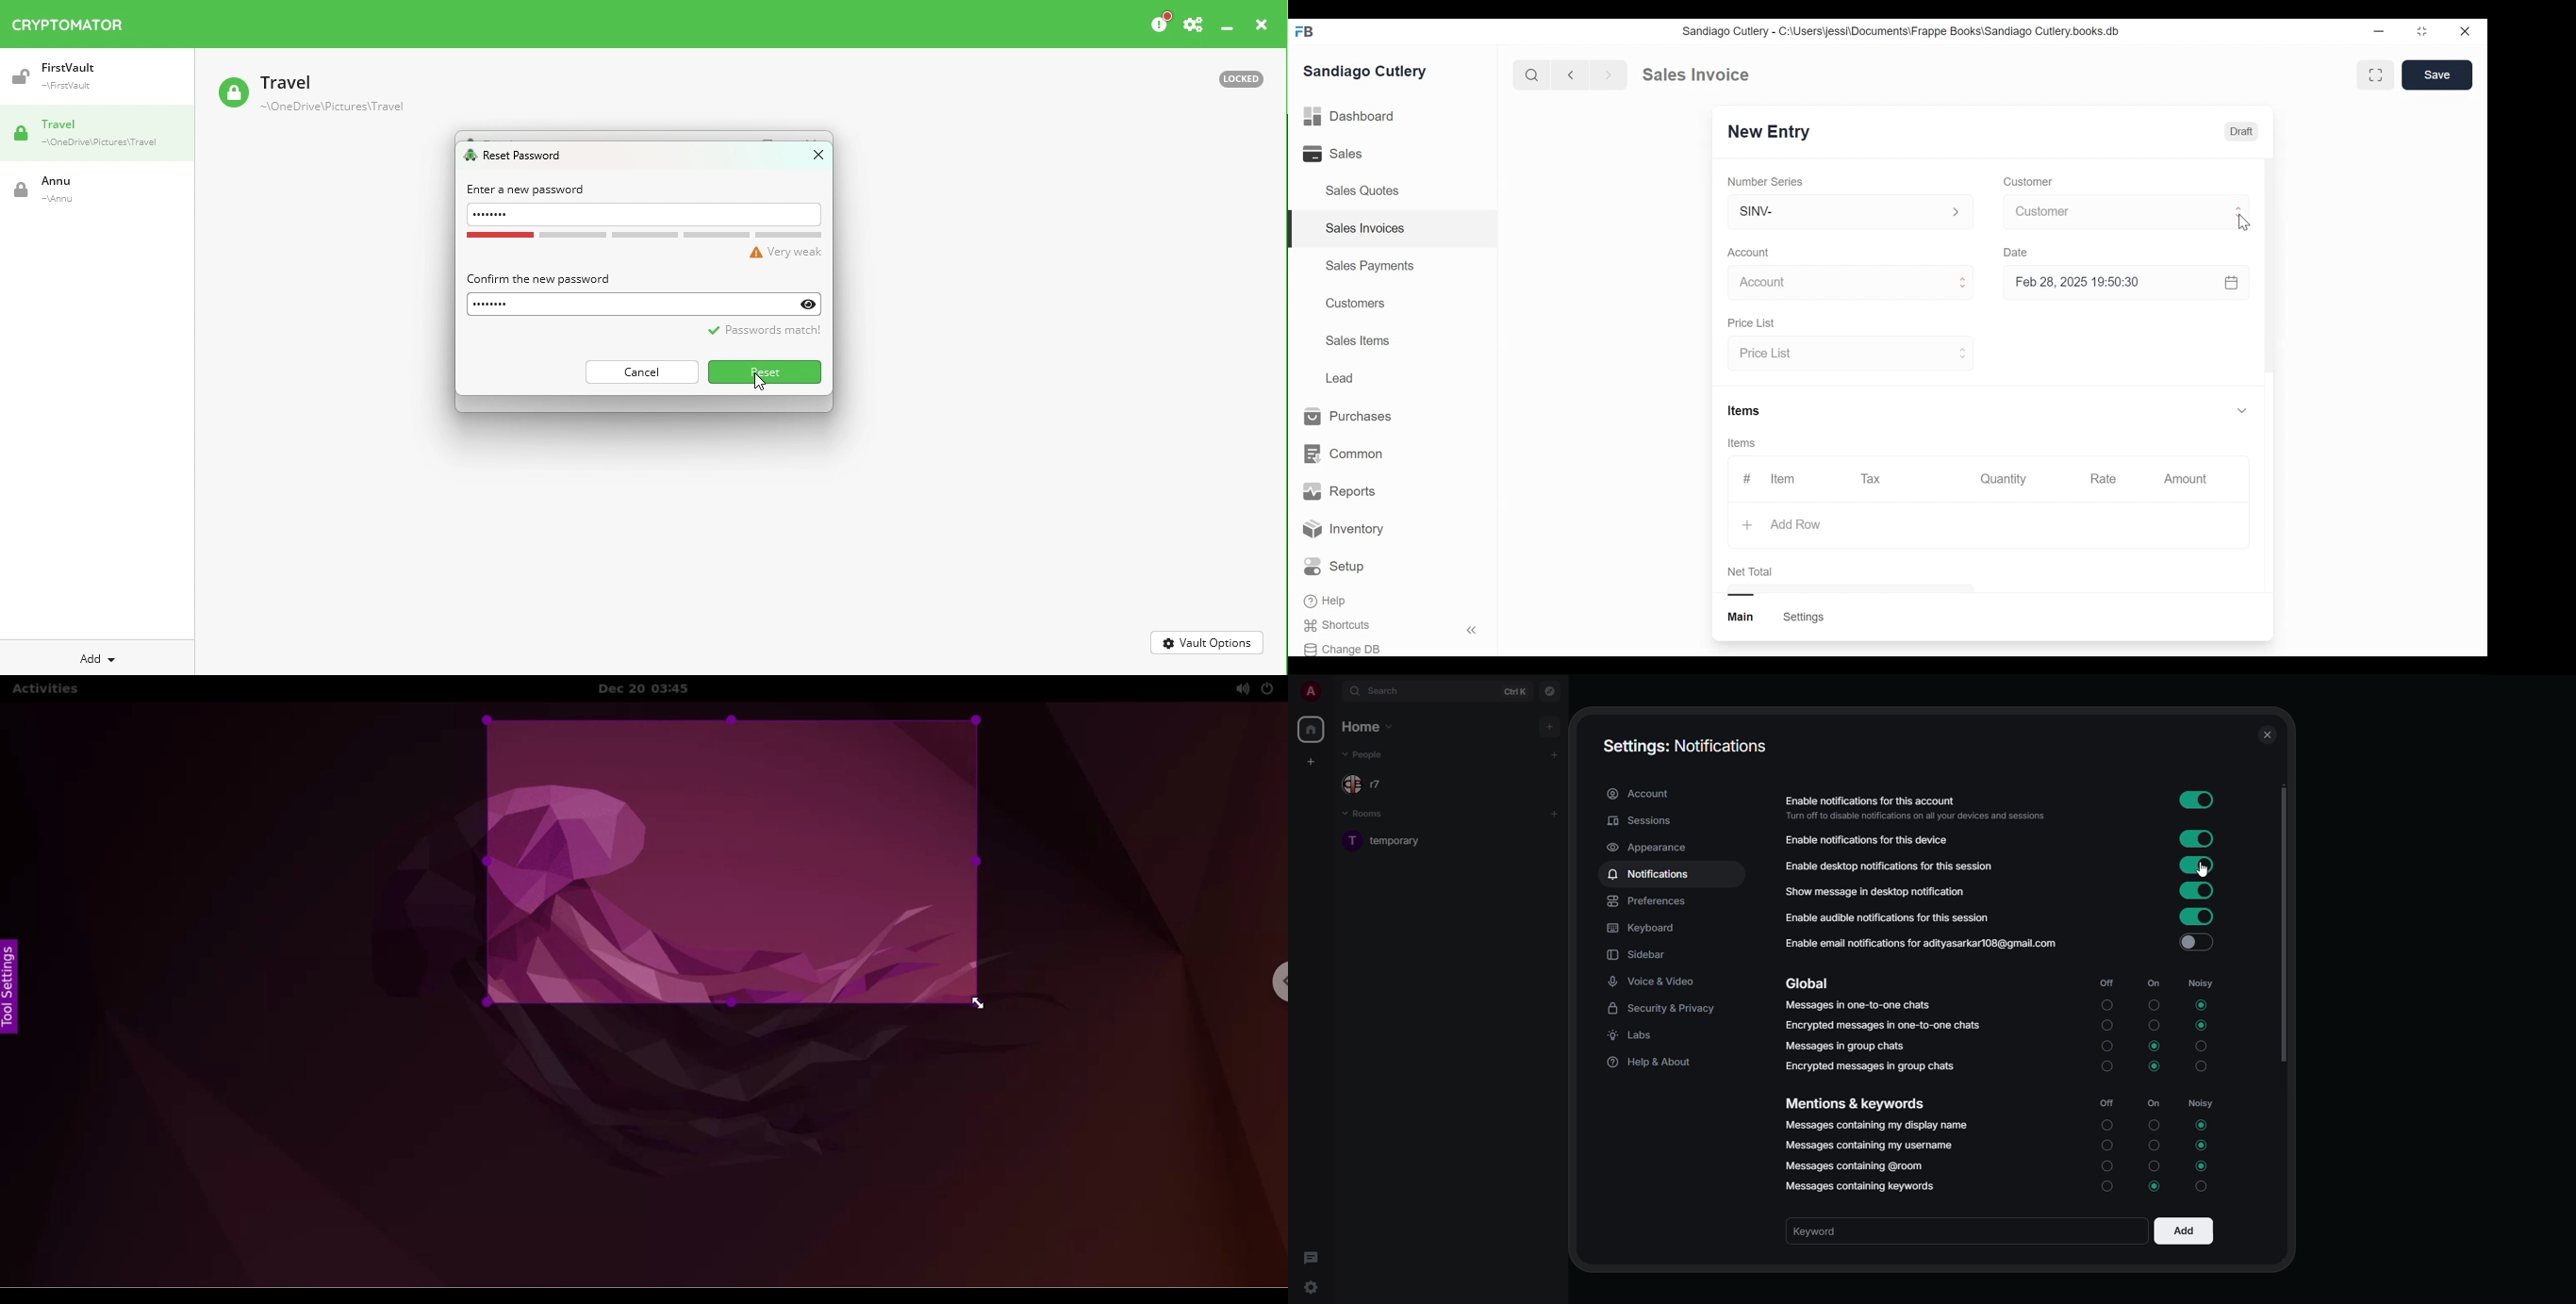 This screenshot has height=1316, width=2576. I want to click on add, so click(1548, 725).